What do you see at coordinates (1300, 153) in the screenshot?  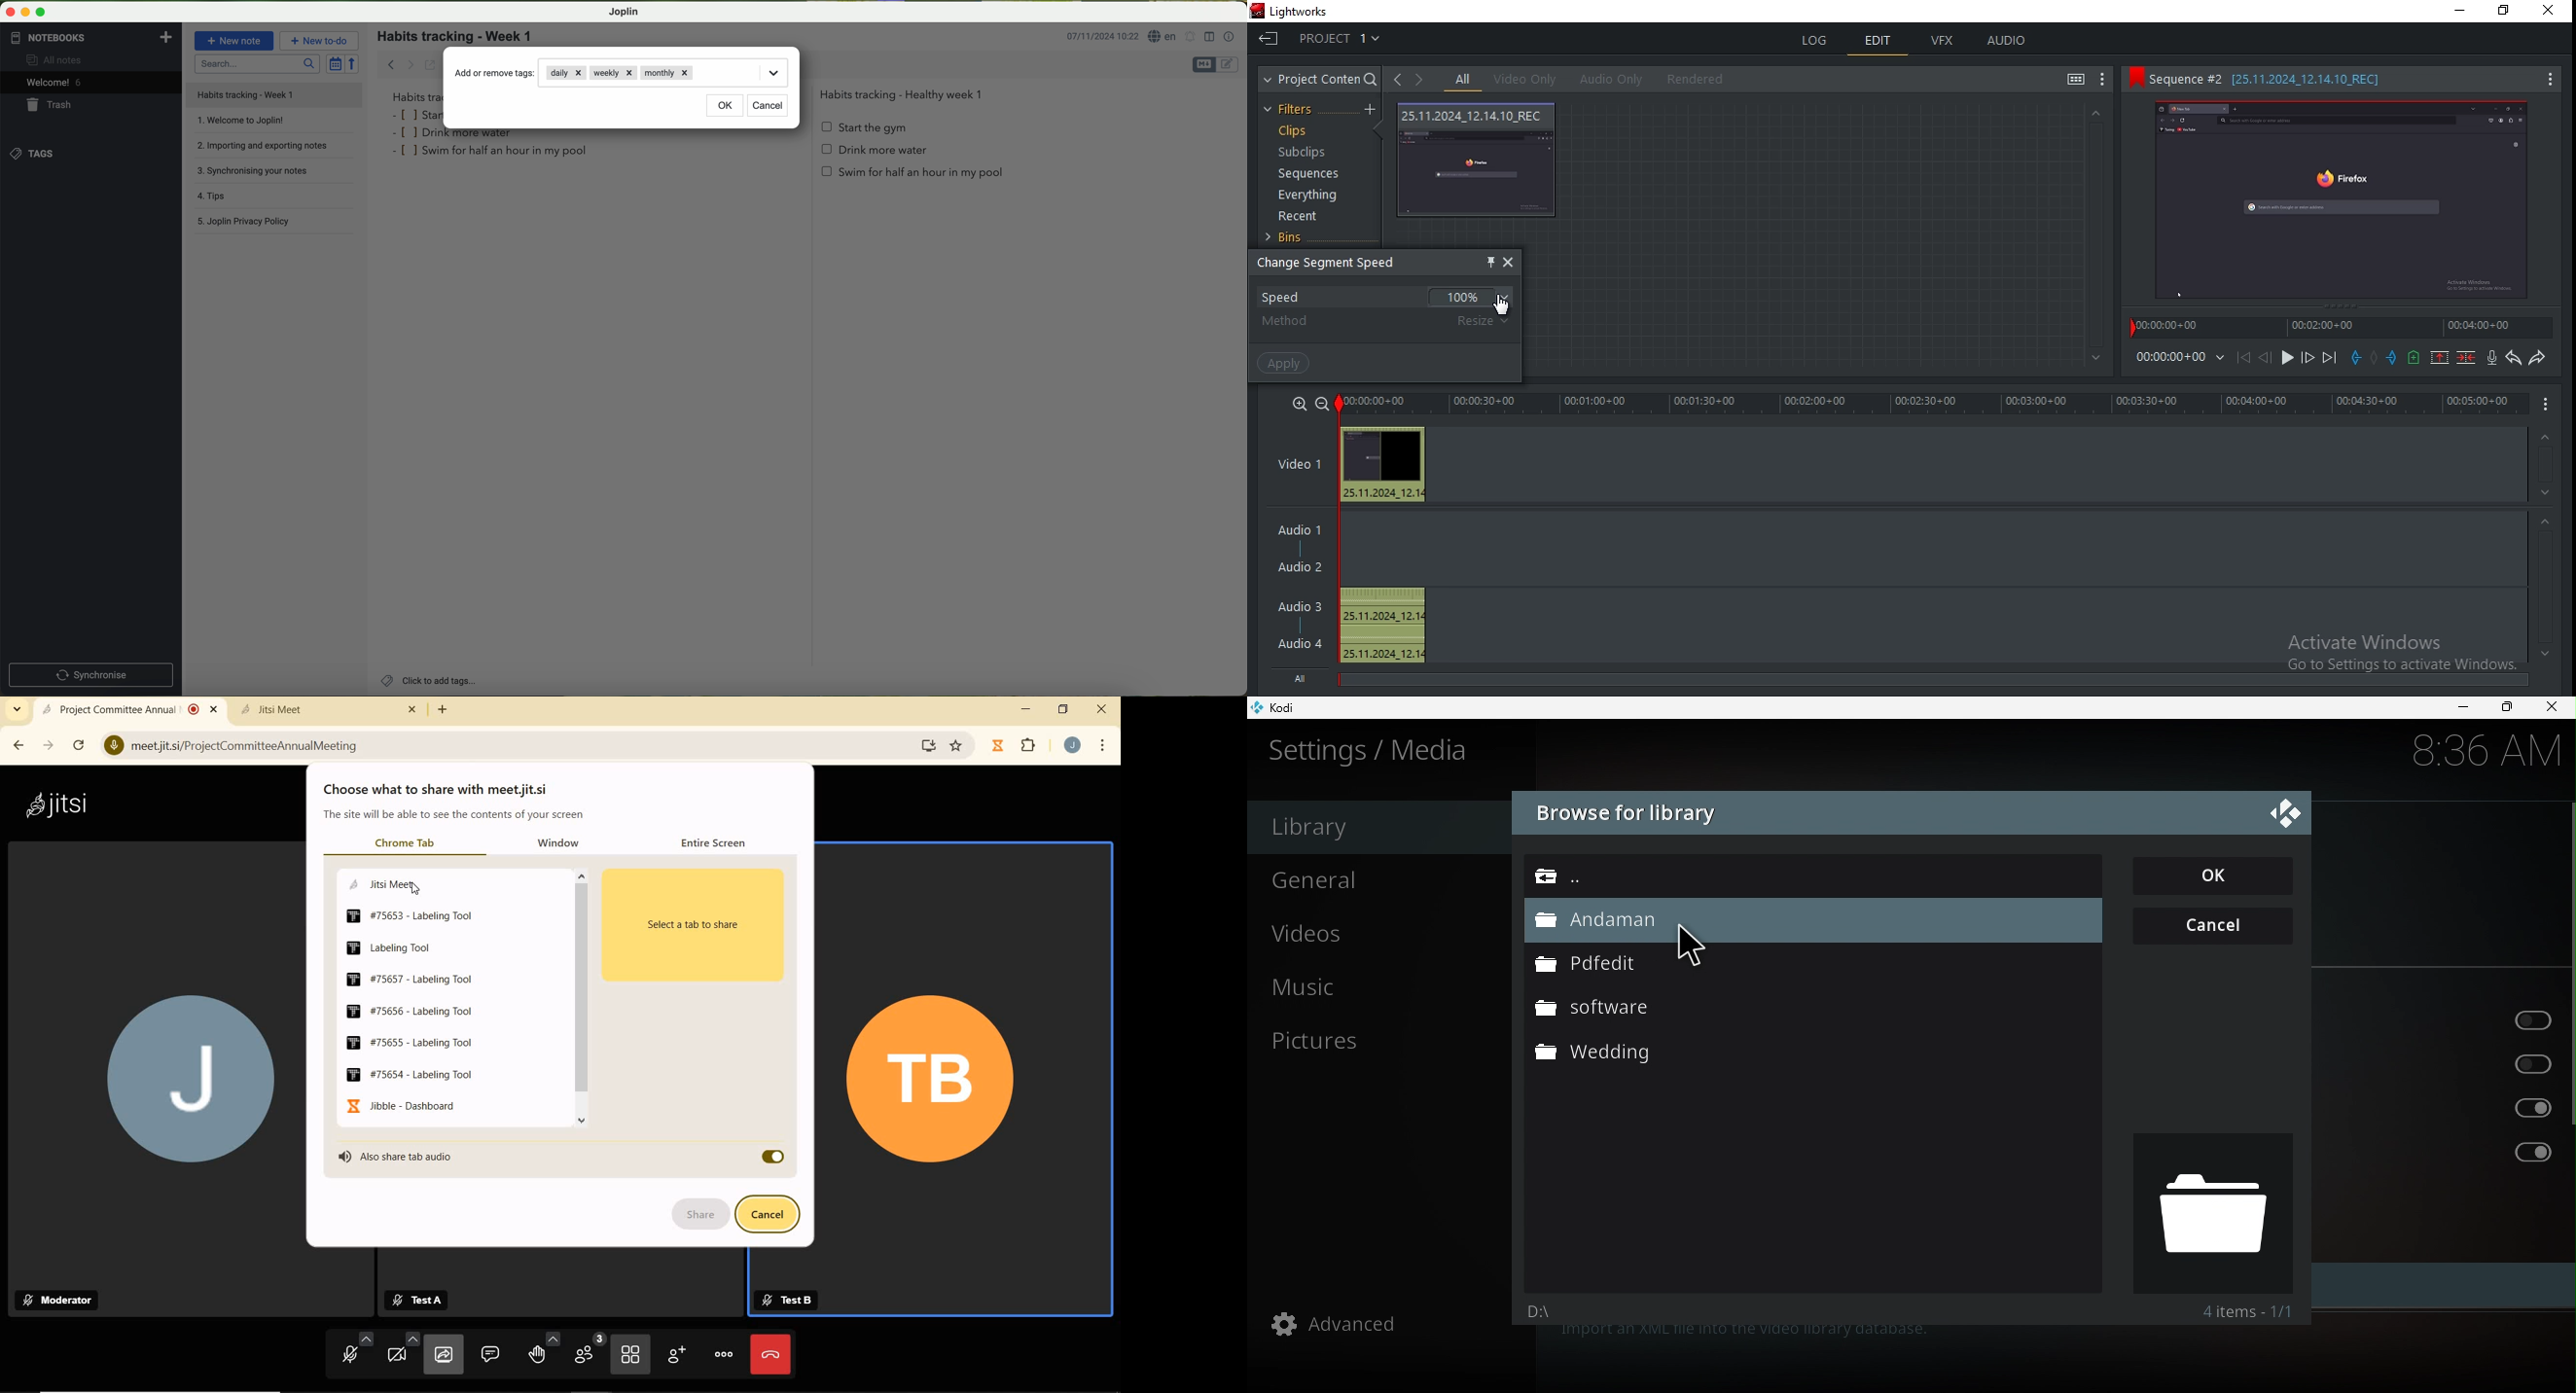 I see `subclips` at bounding box center [1300, 153].